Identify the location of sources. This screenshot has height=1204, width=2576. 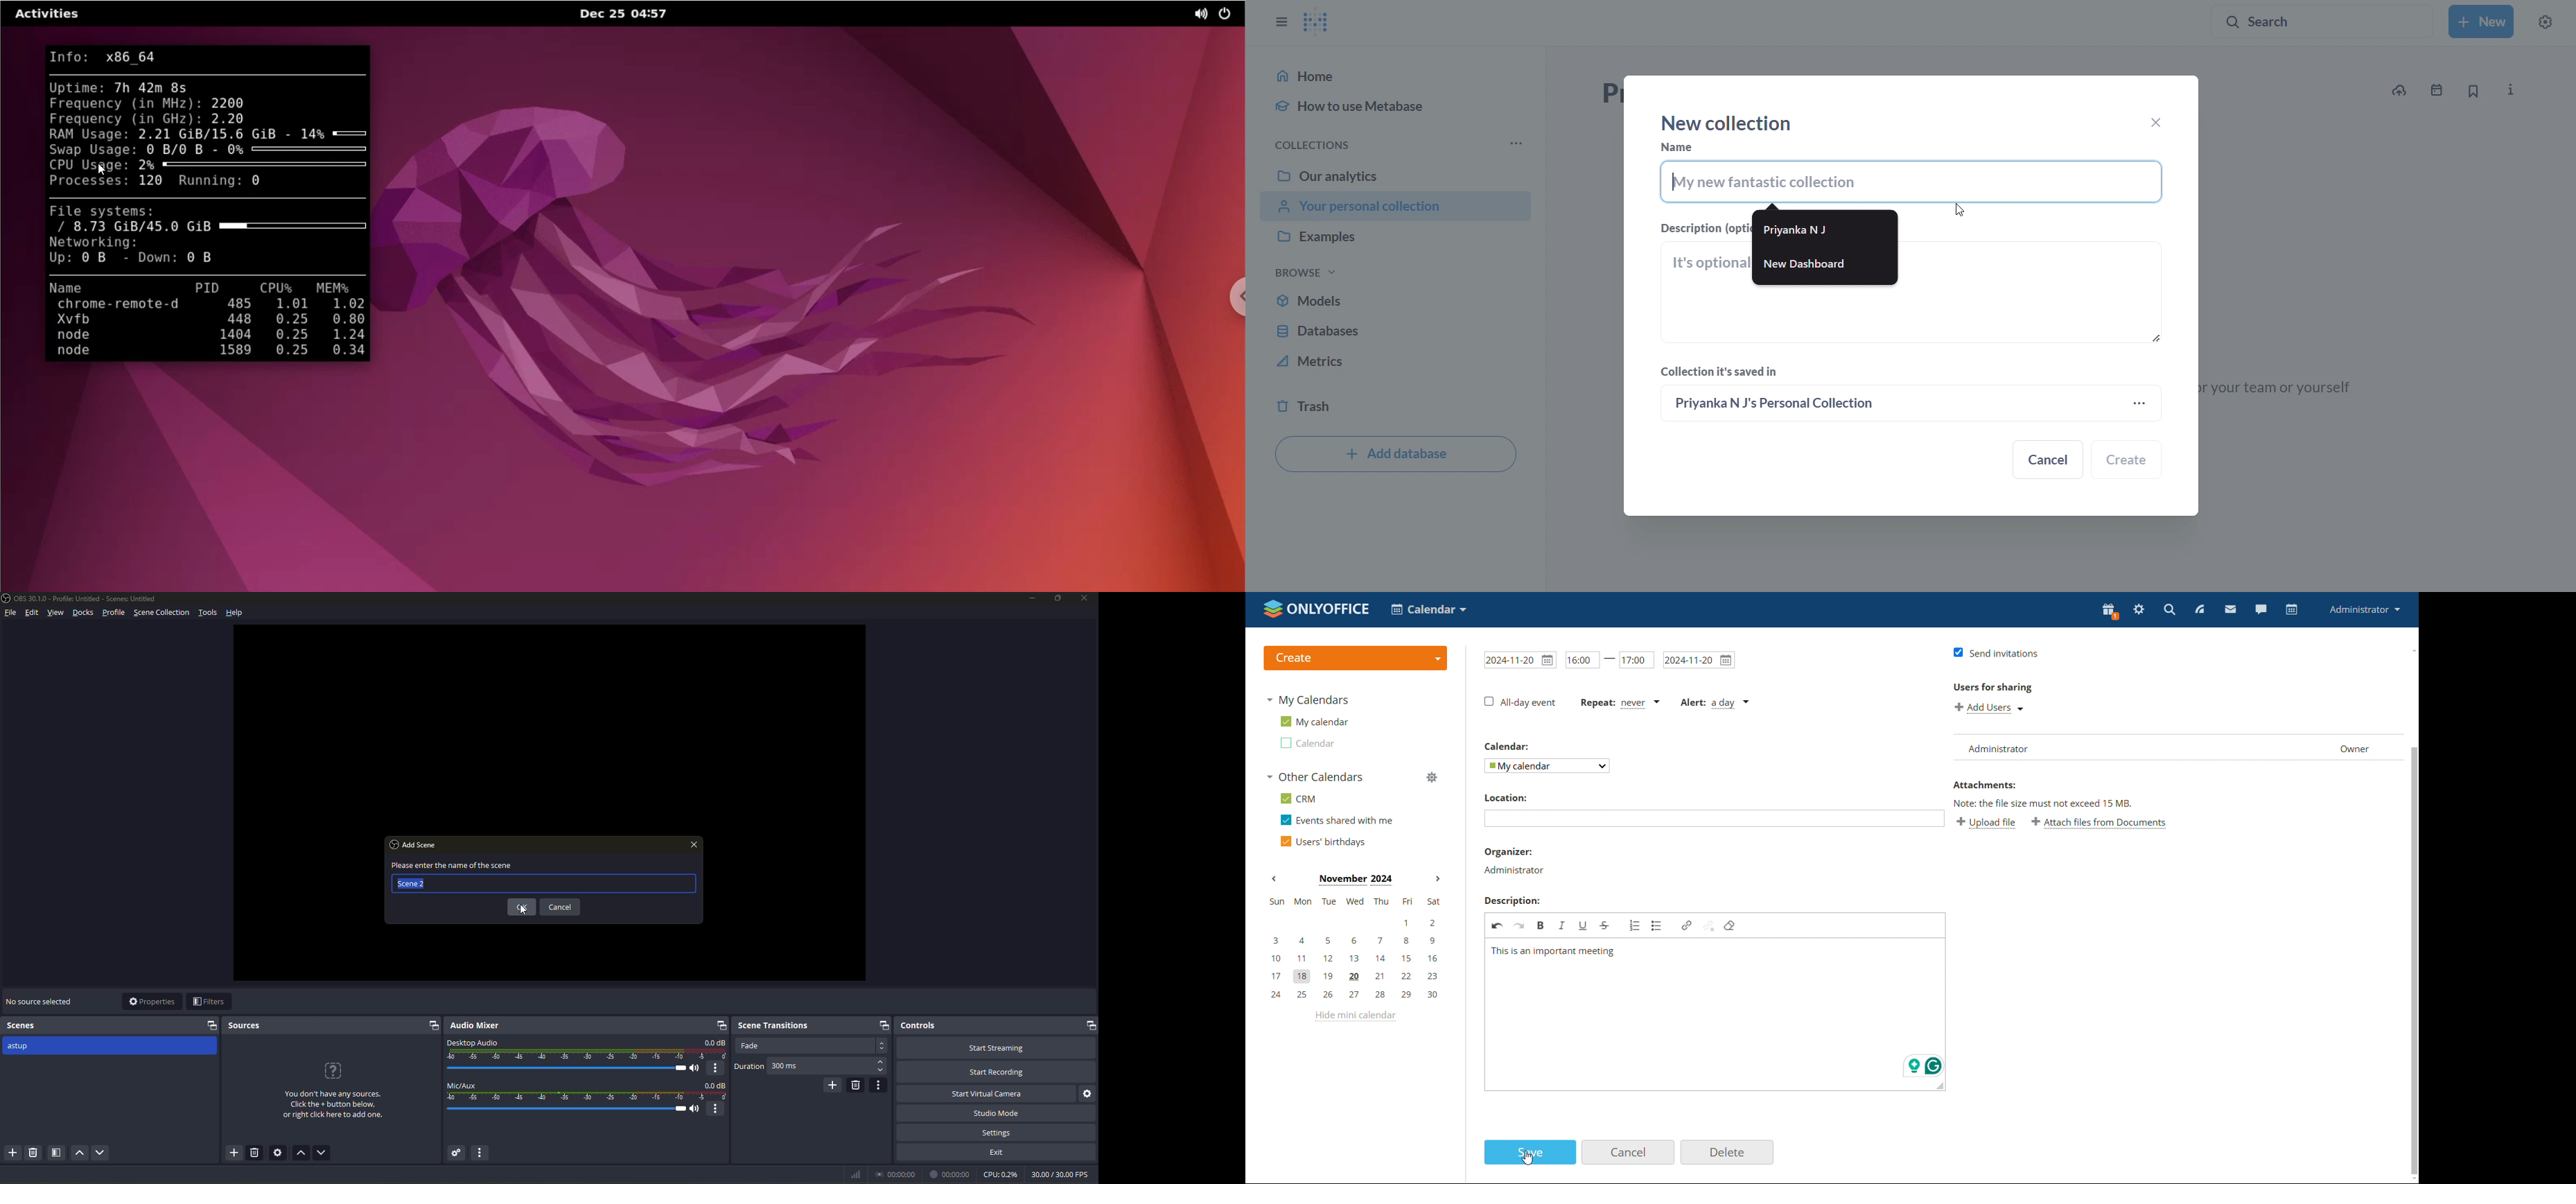
(244, 1026).